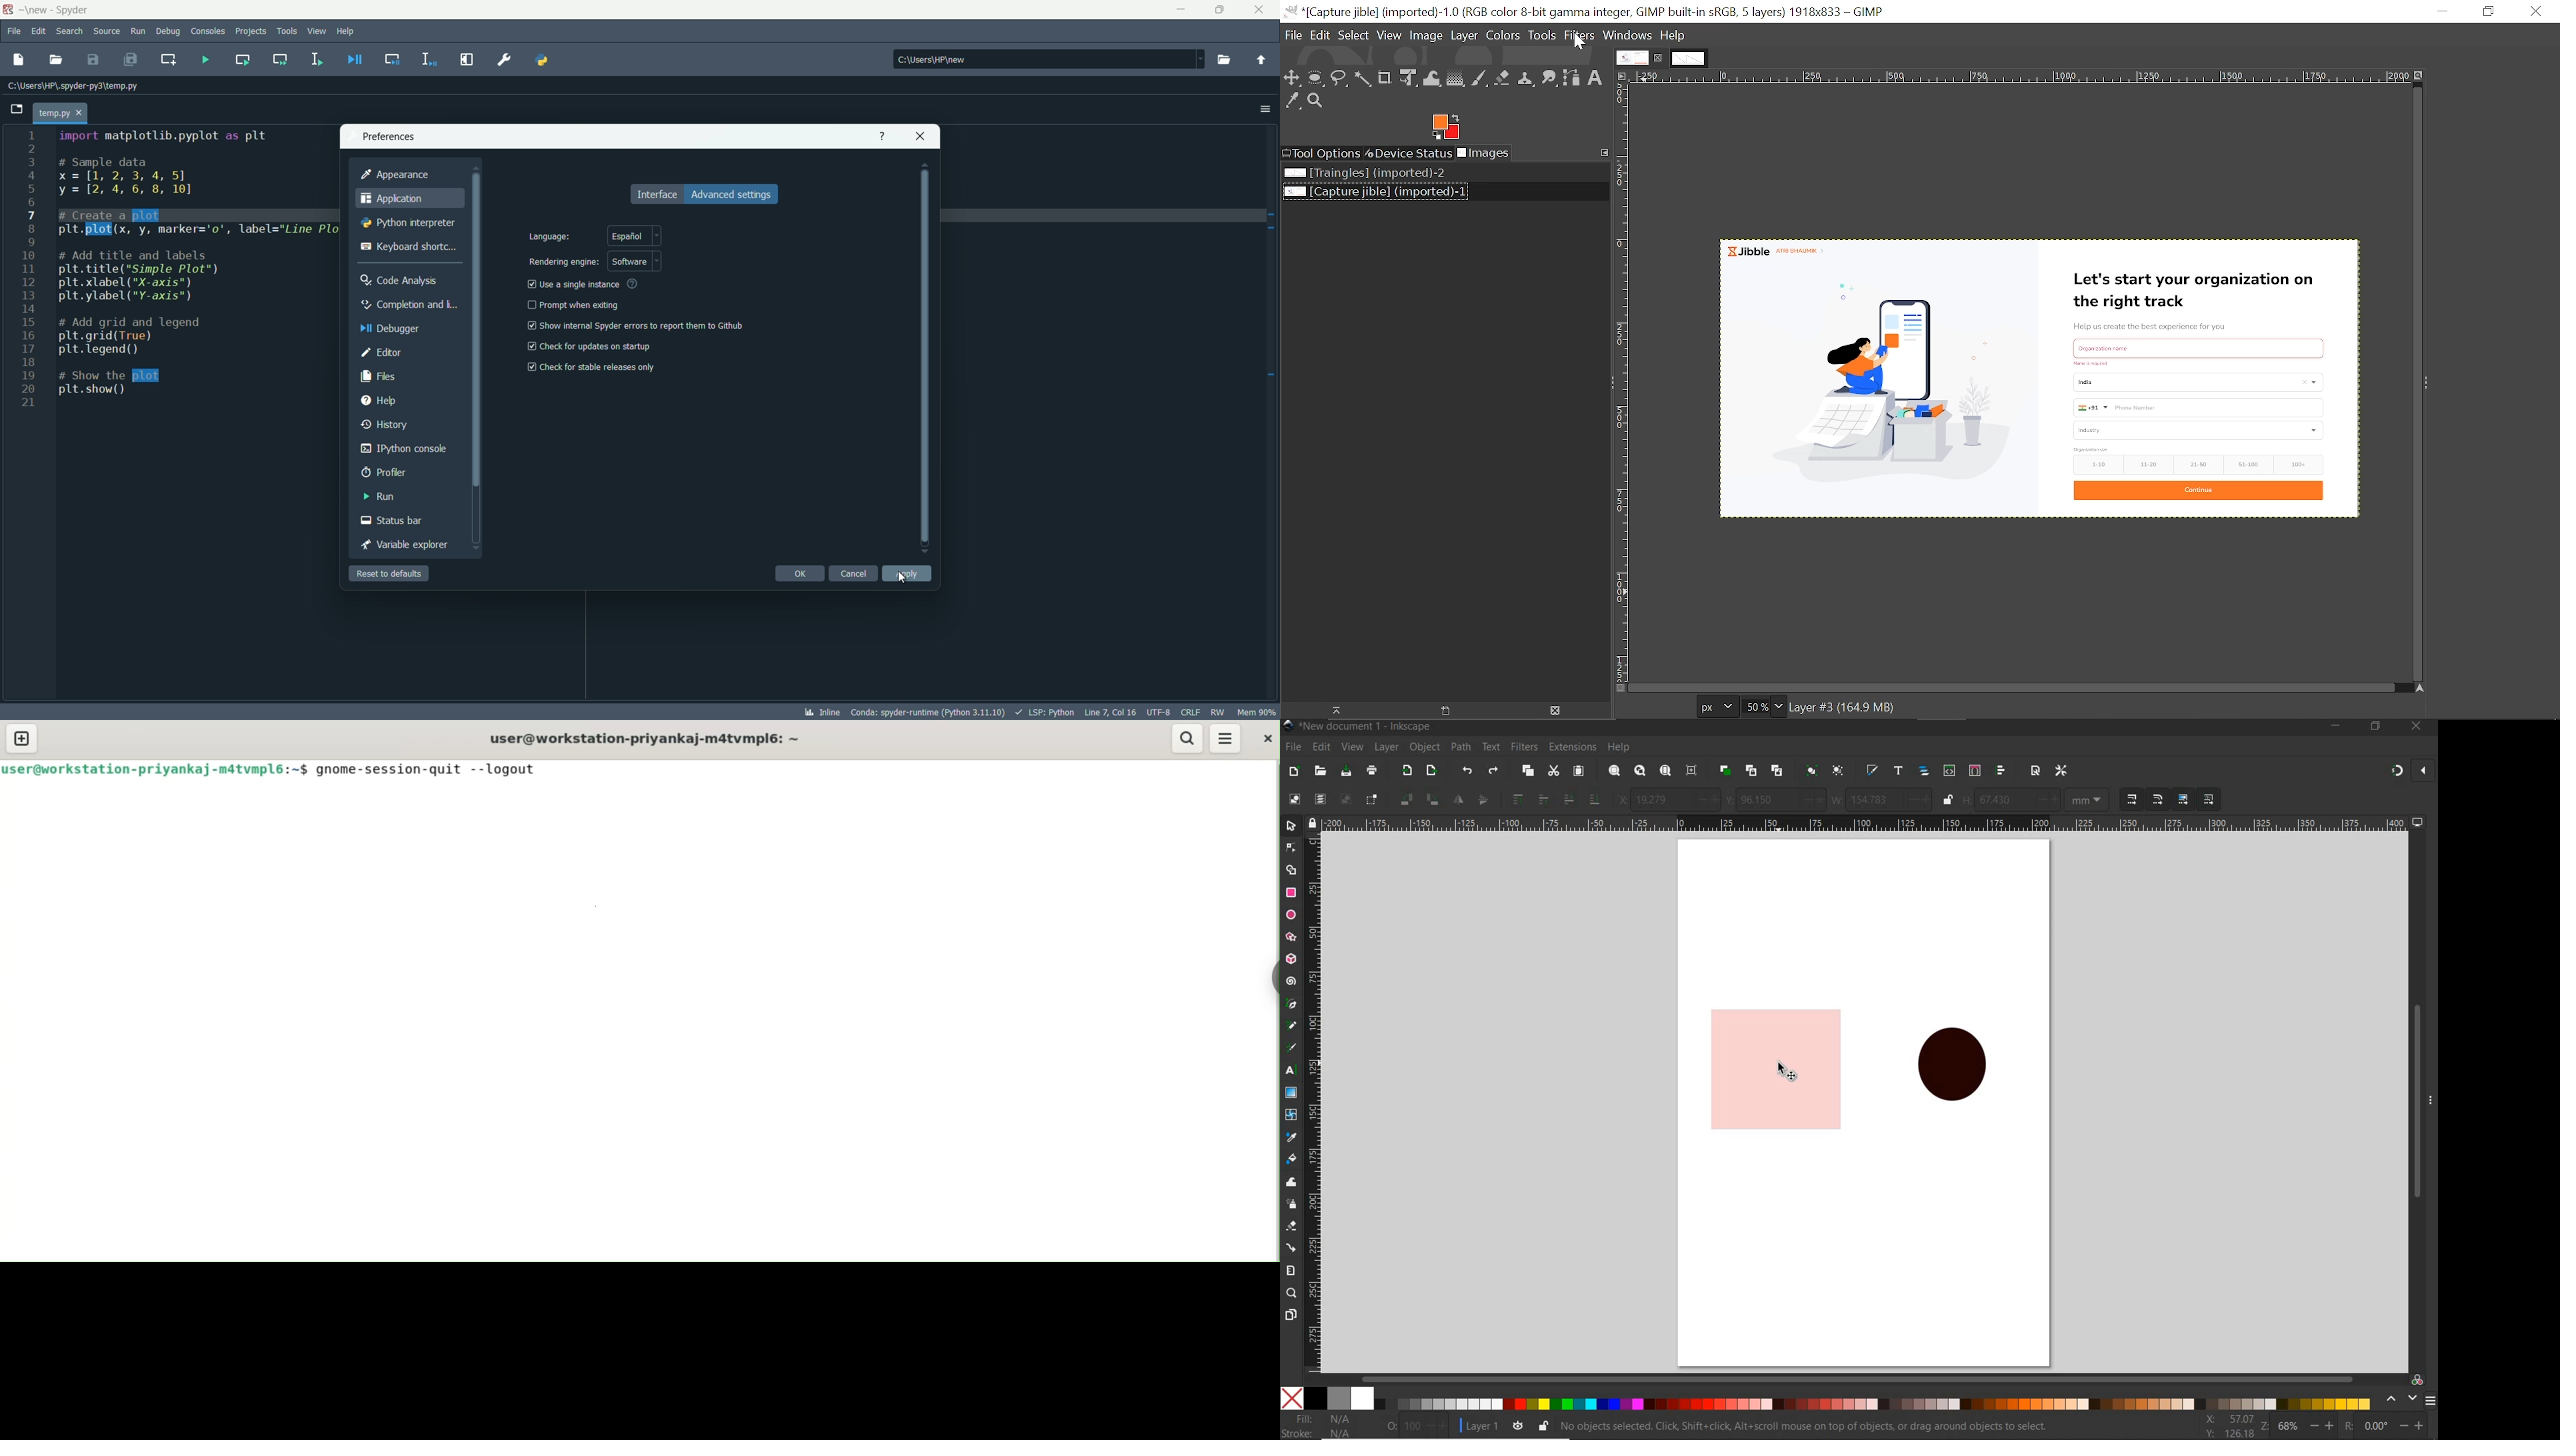 The width and height of the screenshot is (2576, 1456). I want to click on Path tool, so click(1571, 77).